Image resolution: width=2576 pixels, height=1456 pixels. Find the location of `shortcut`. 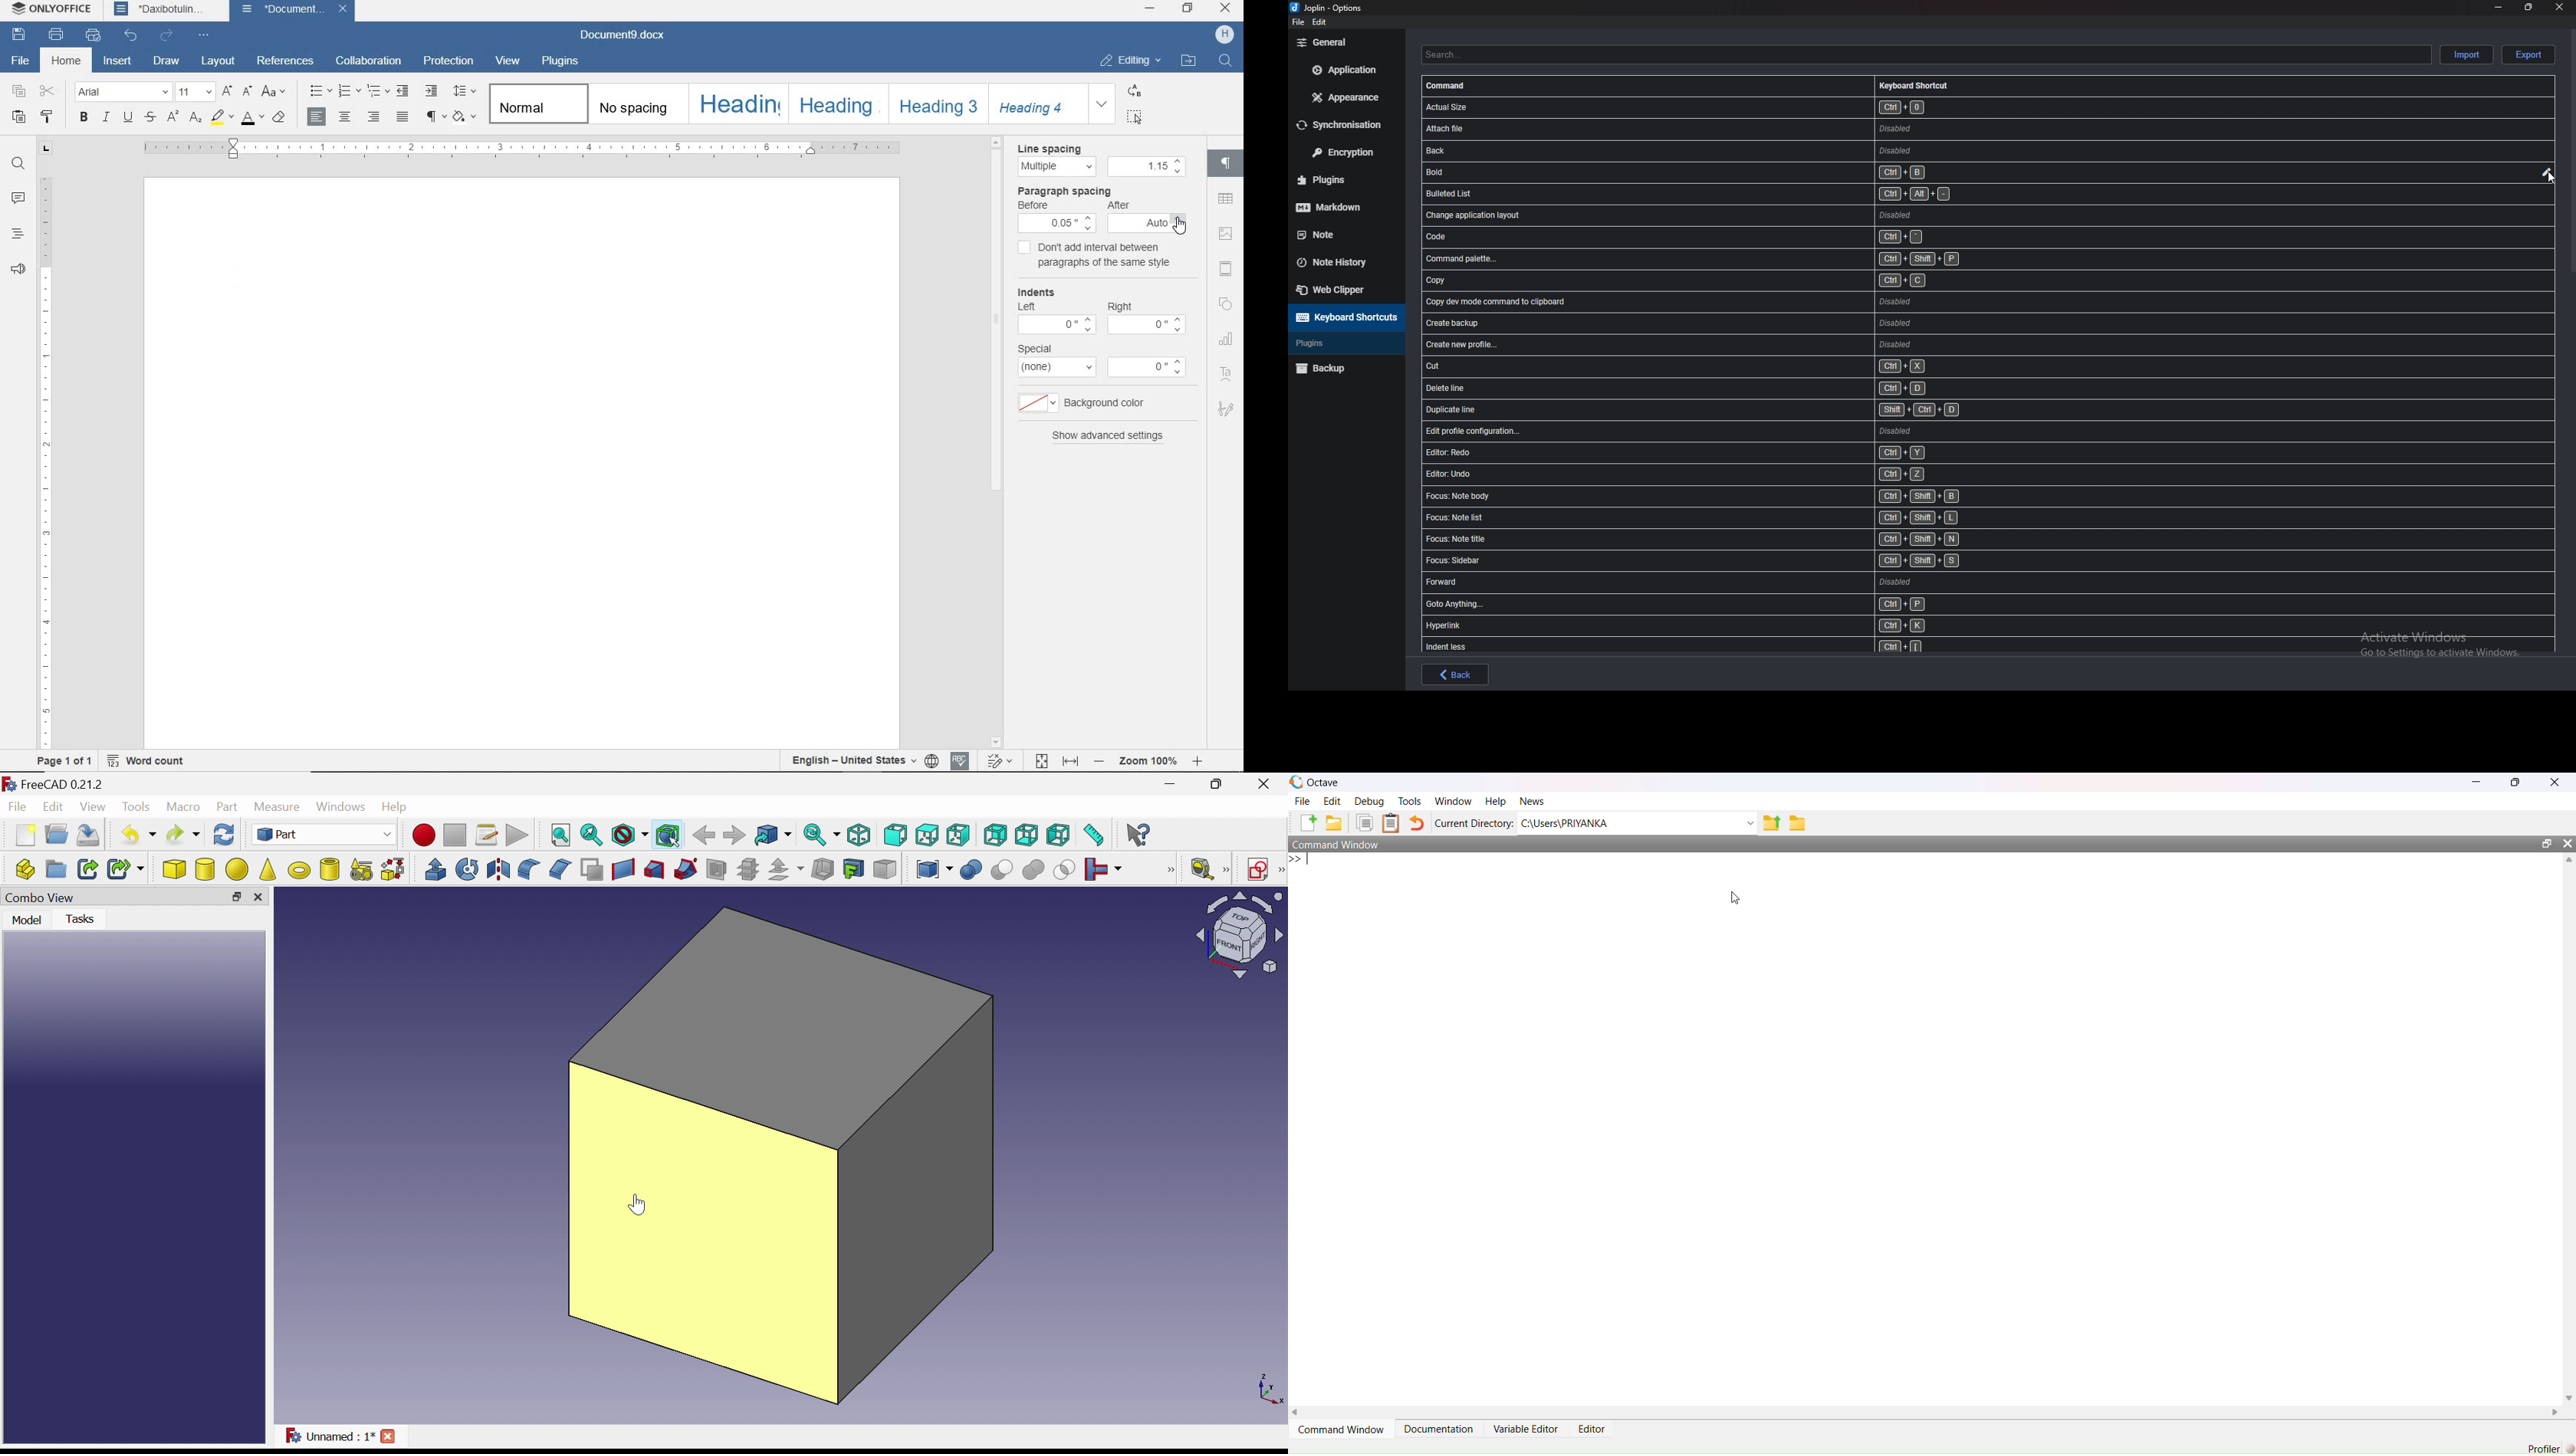

shortcut is located at coordinates (1697, 237).